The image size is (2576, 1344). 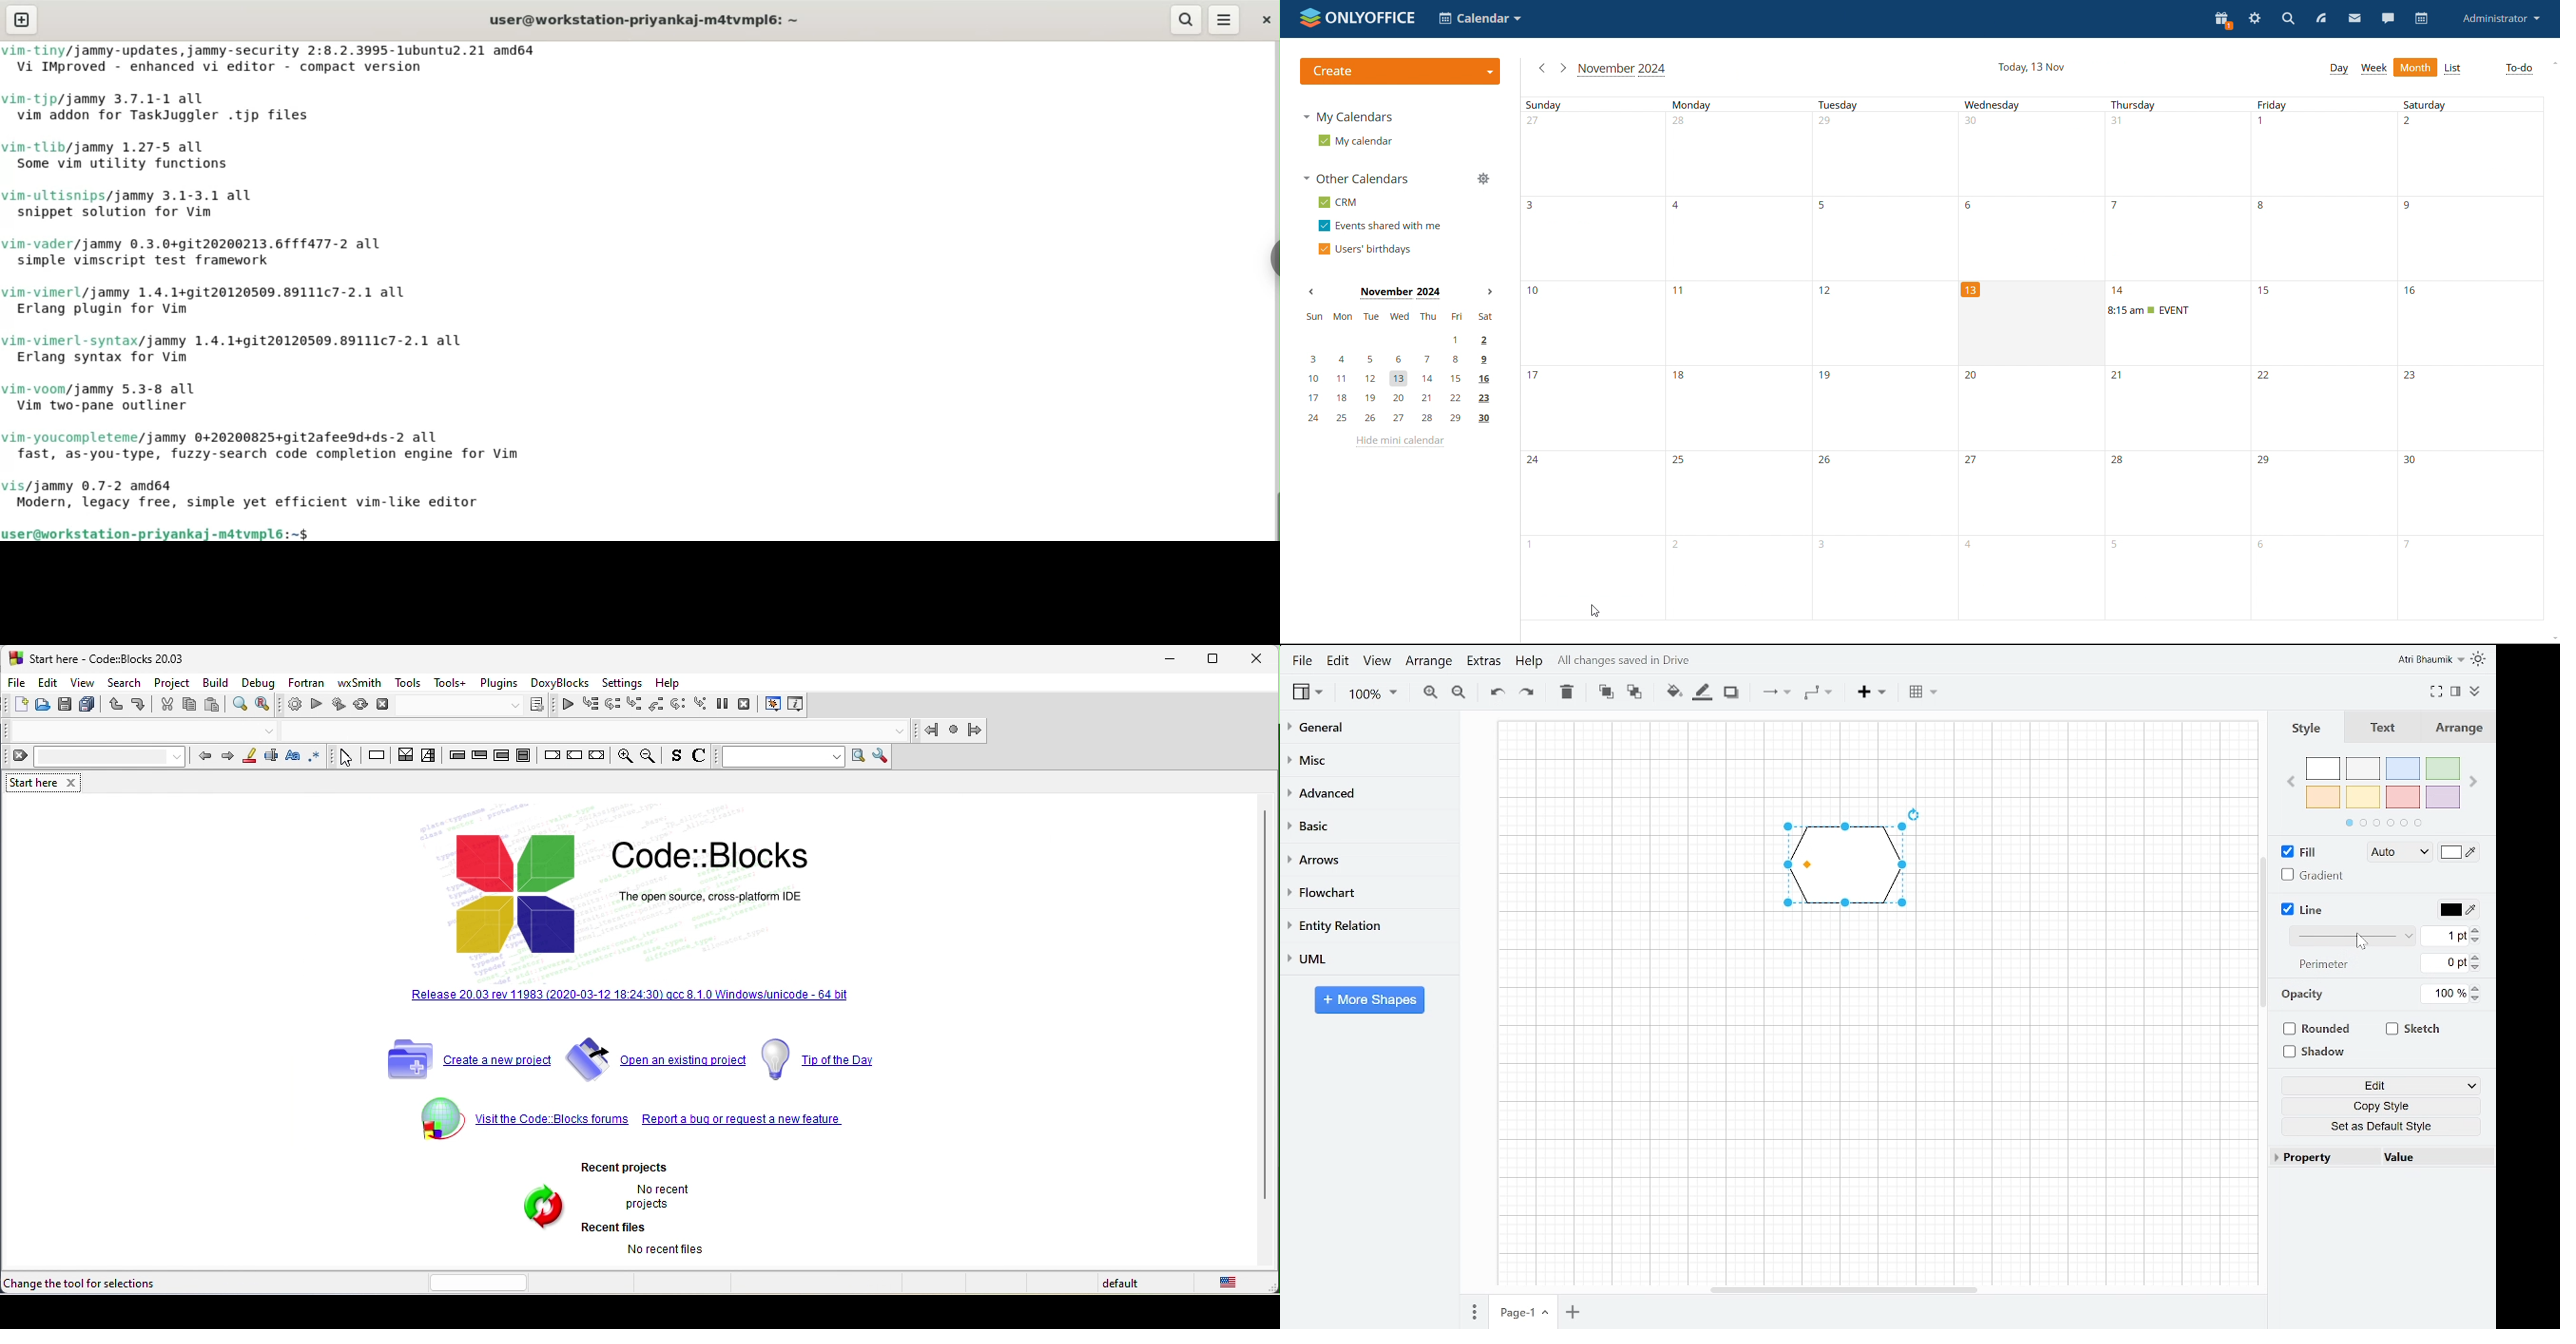 I want to click on Arrange, so click(x=1430, y=662).